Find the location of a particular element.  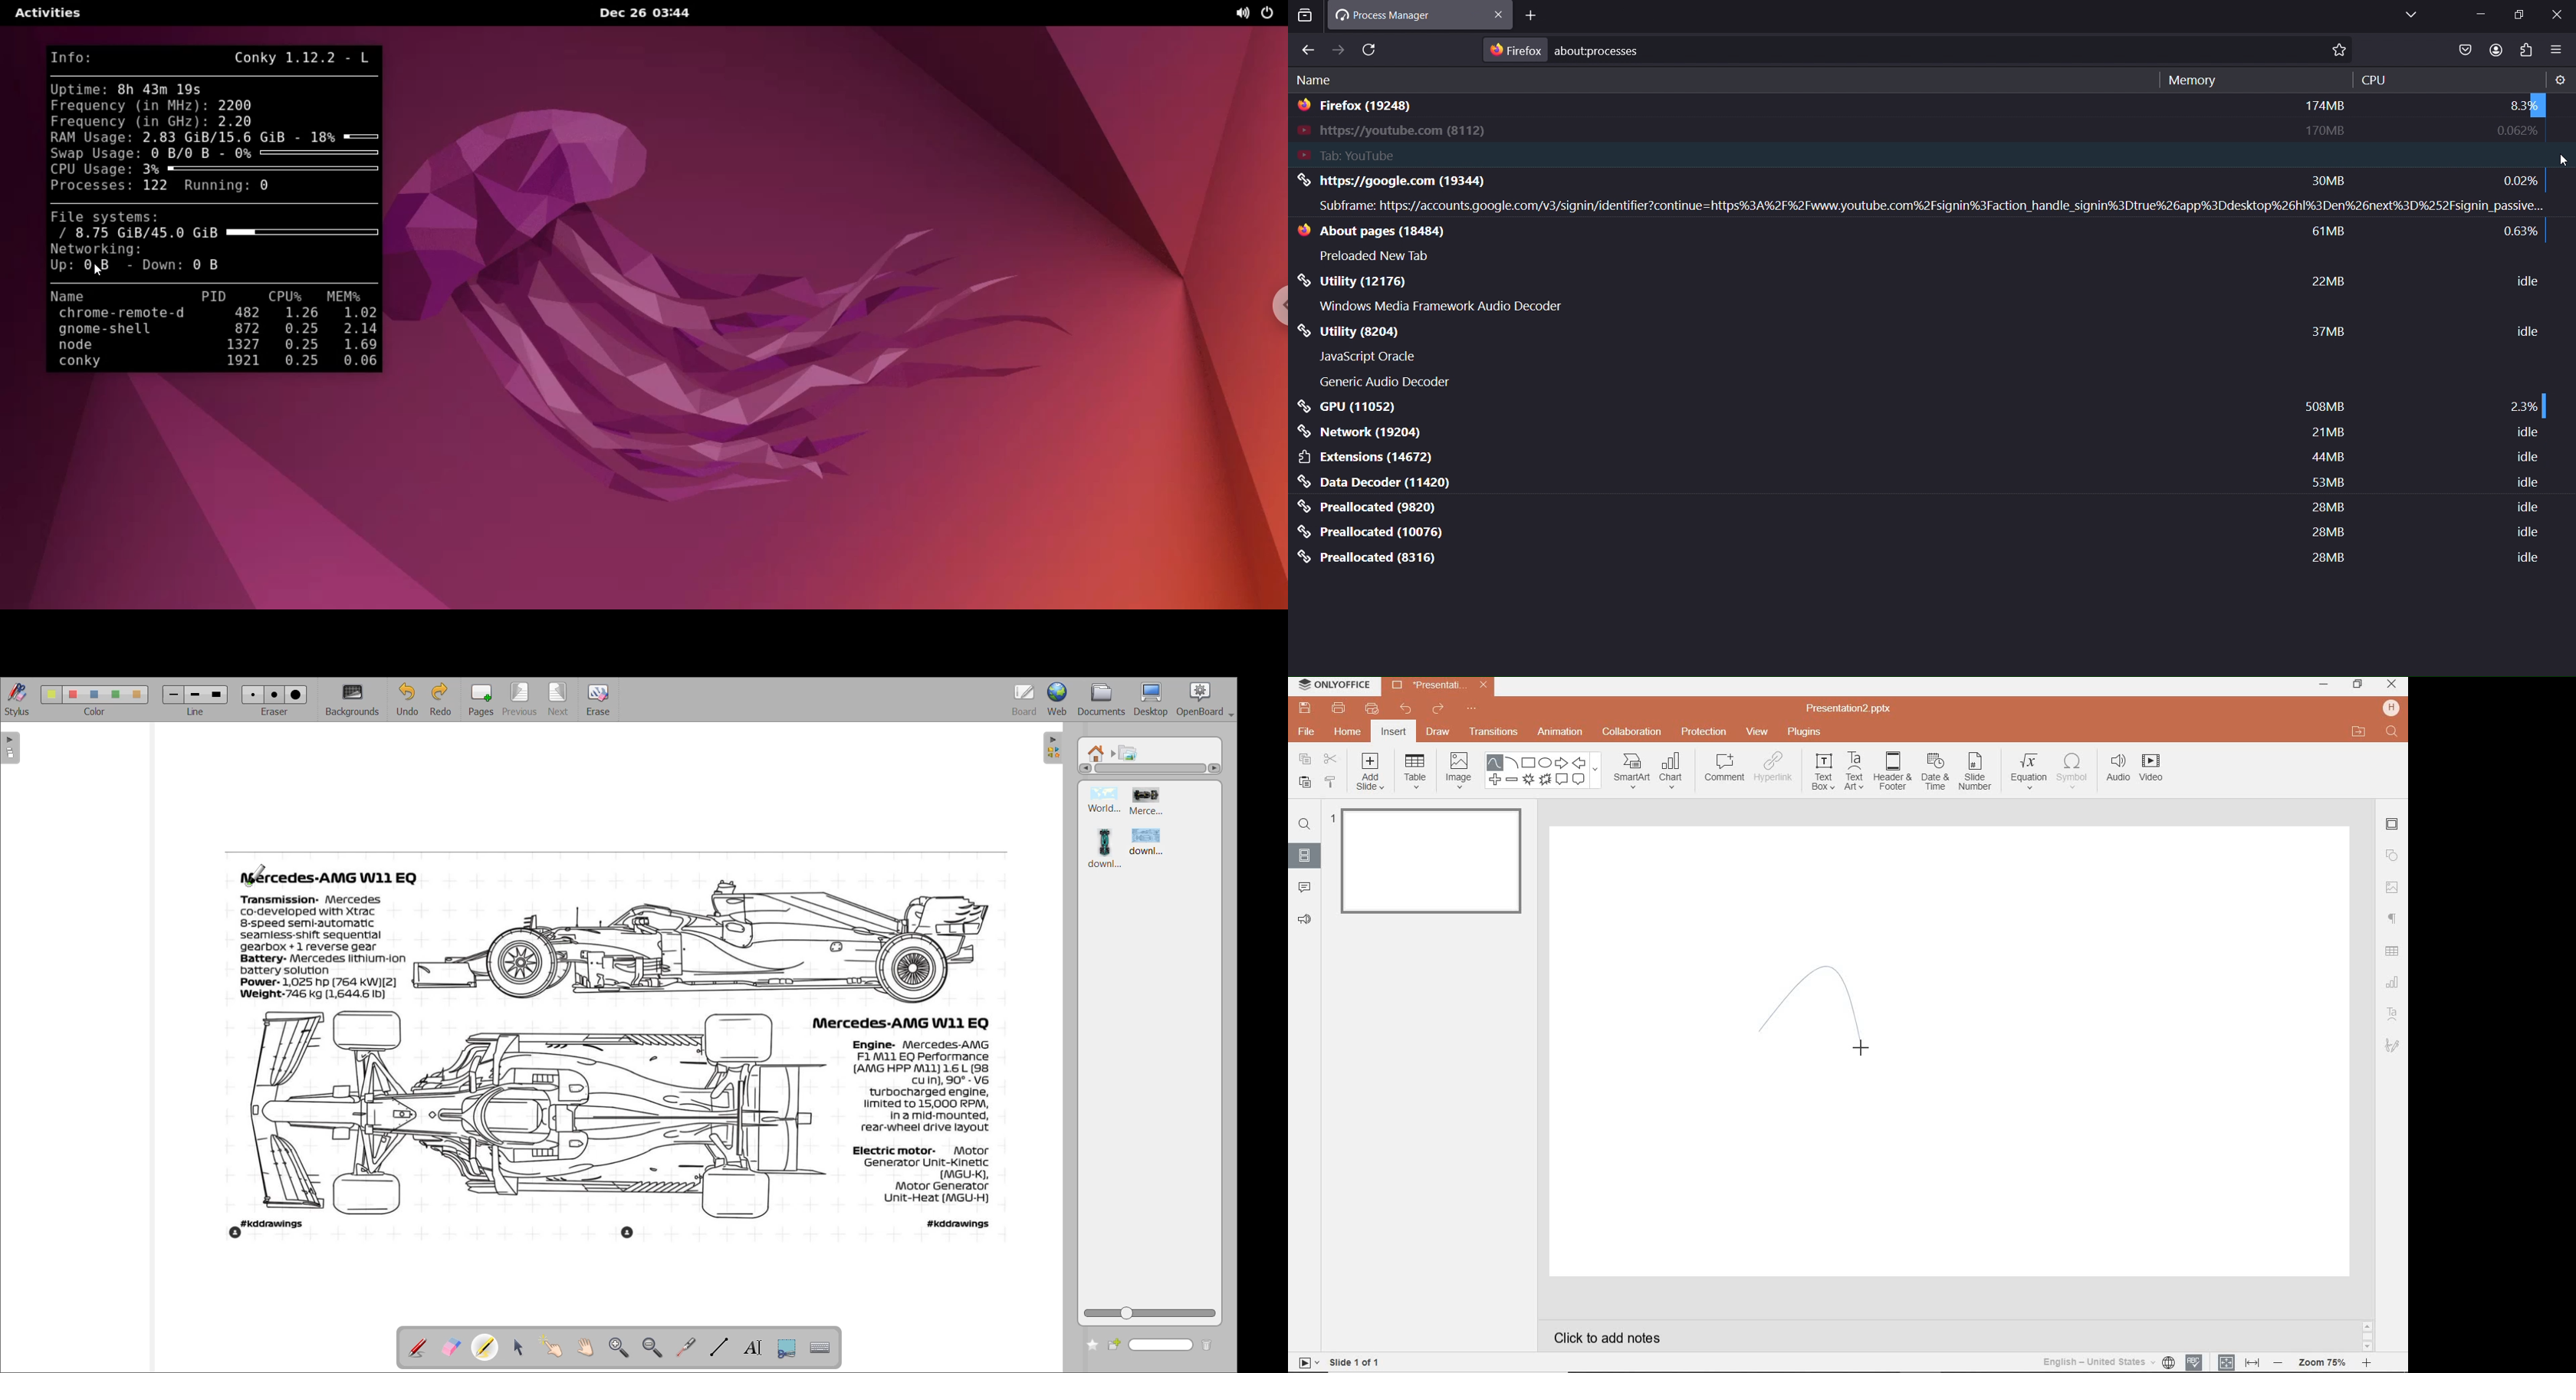

settings is located at coordinates (2559, 80).